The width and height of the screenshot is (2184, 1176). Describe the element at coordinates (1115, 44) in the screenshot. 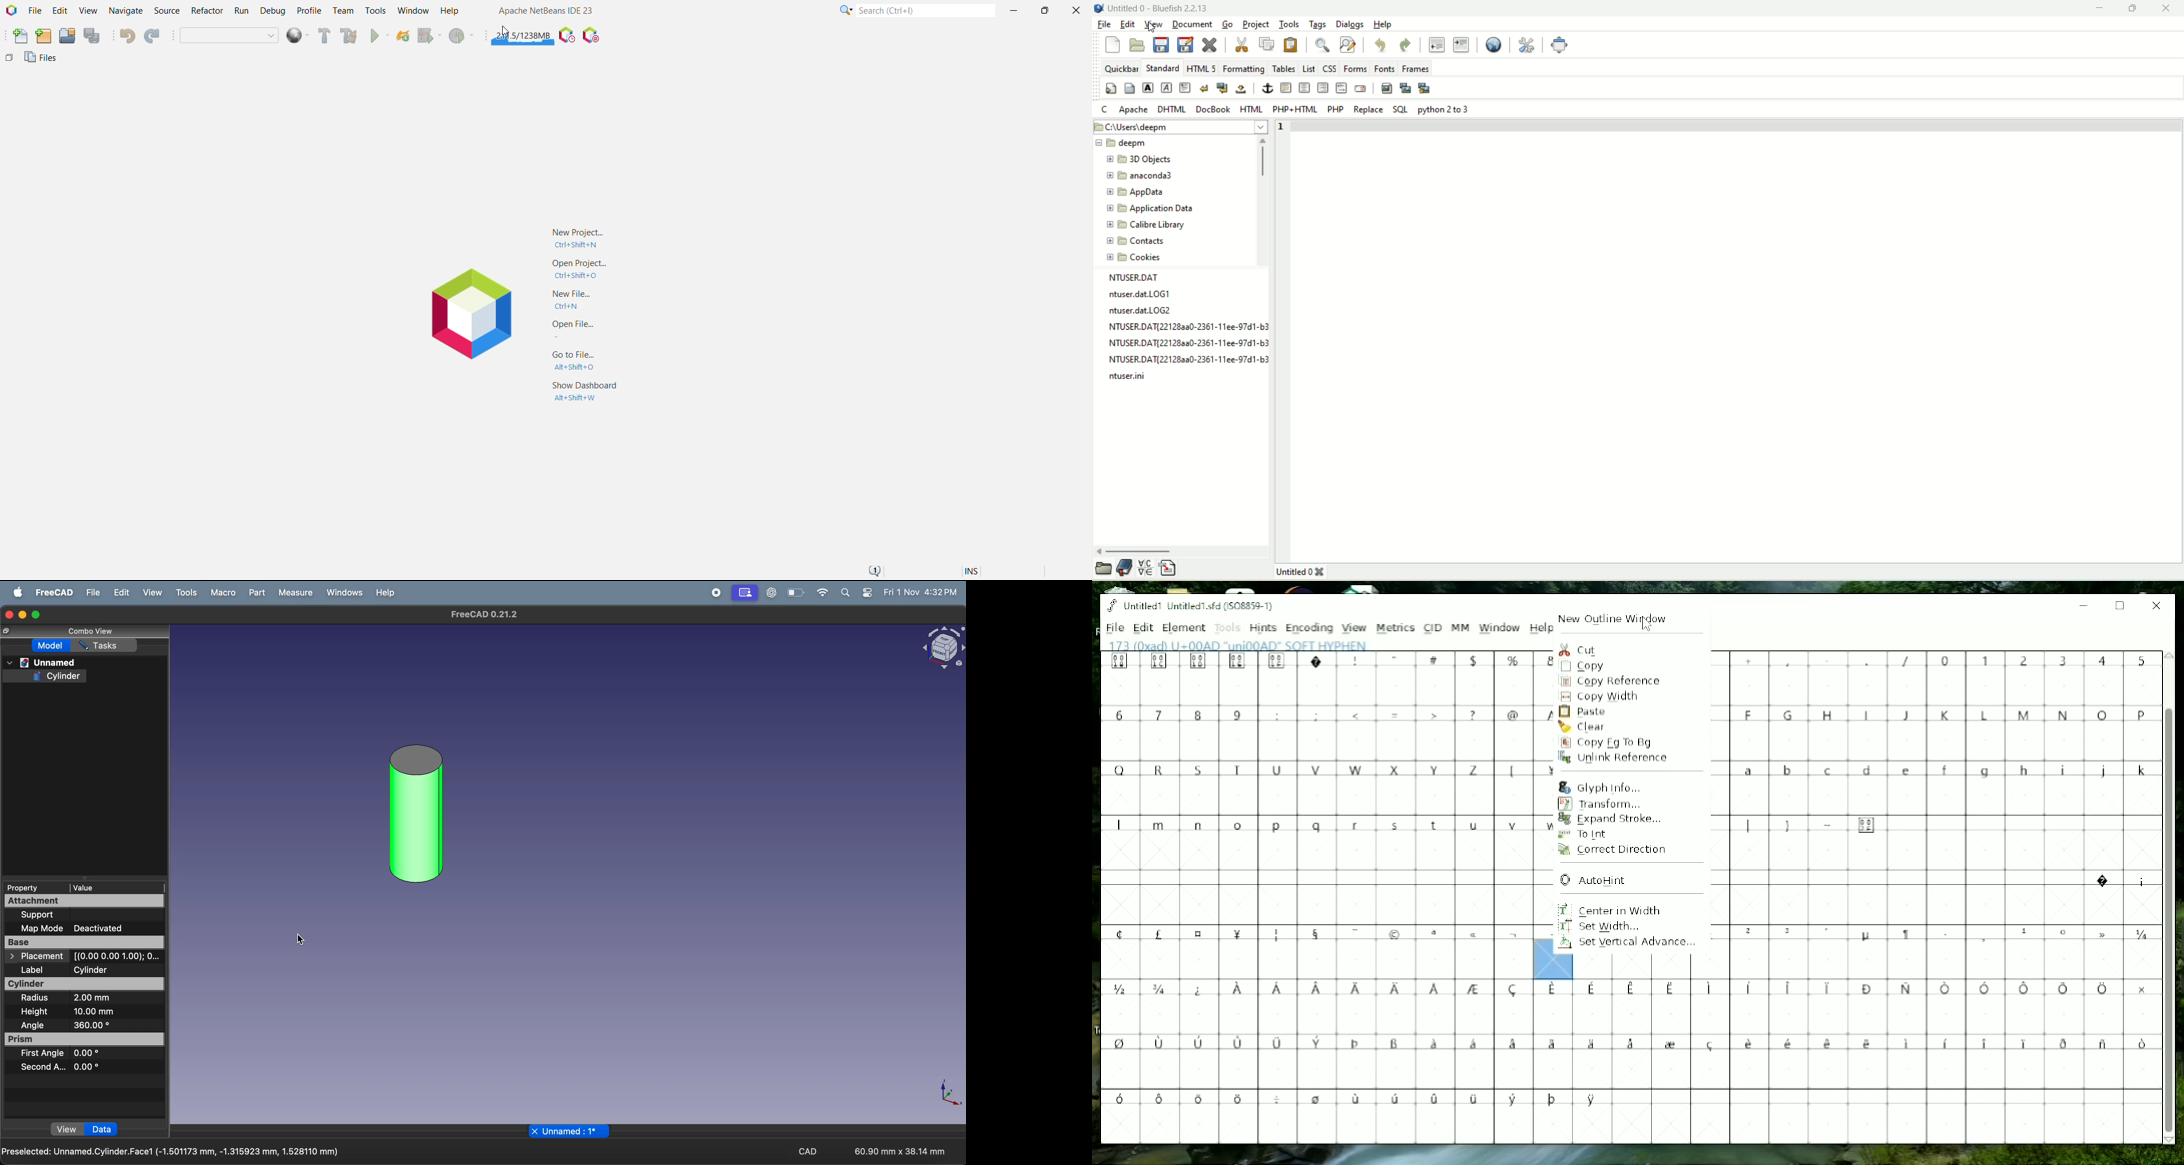

I see `new` at that location.